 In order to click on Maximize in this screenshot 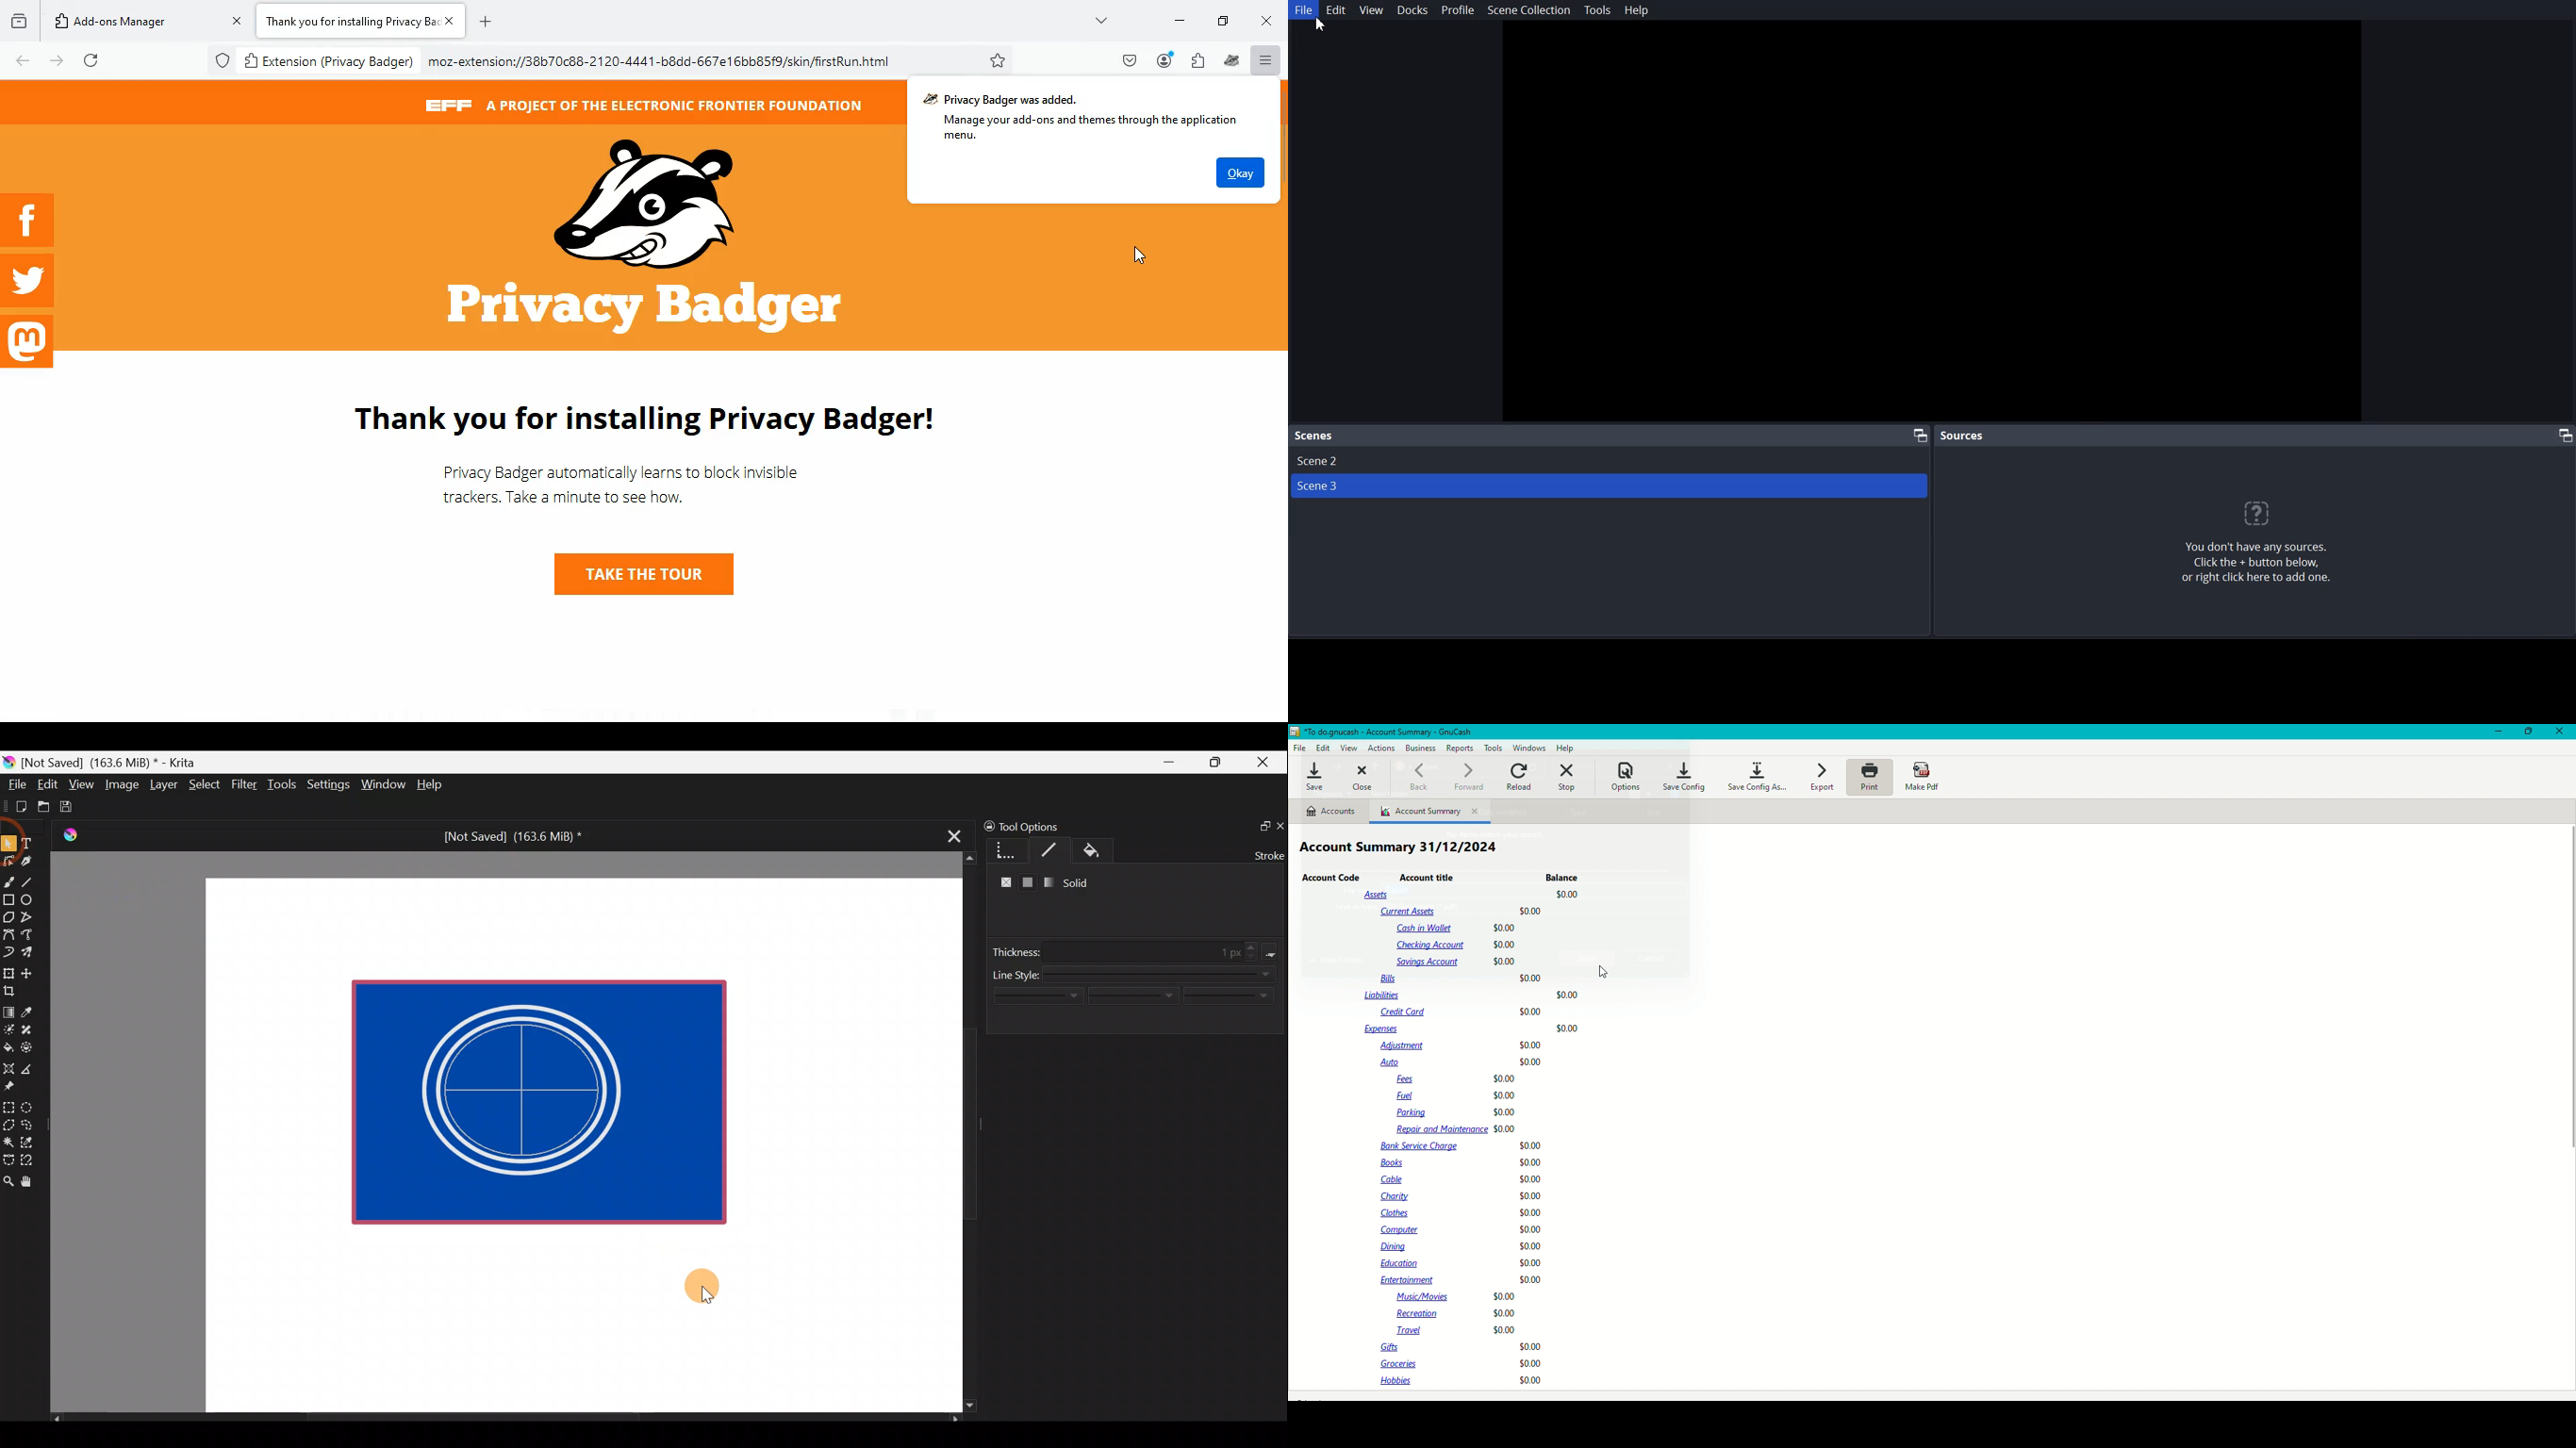, I will do `click(1215, 762)`.